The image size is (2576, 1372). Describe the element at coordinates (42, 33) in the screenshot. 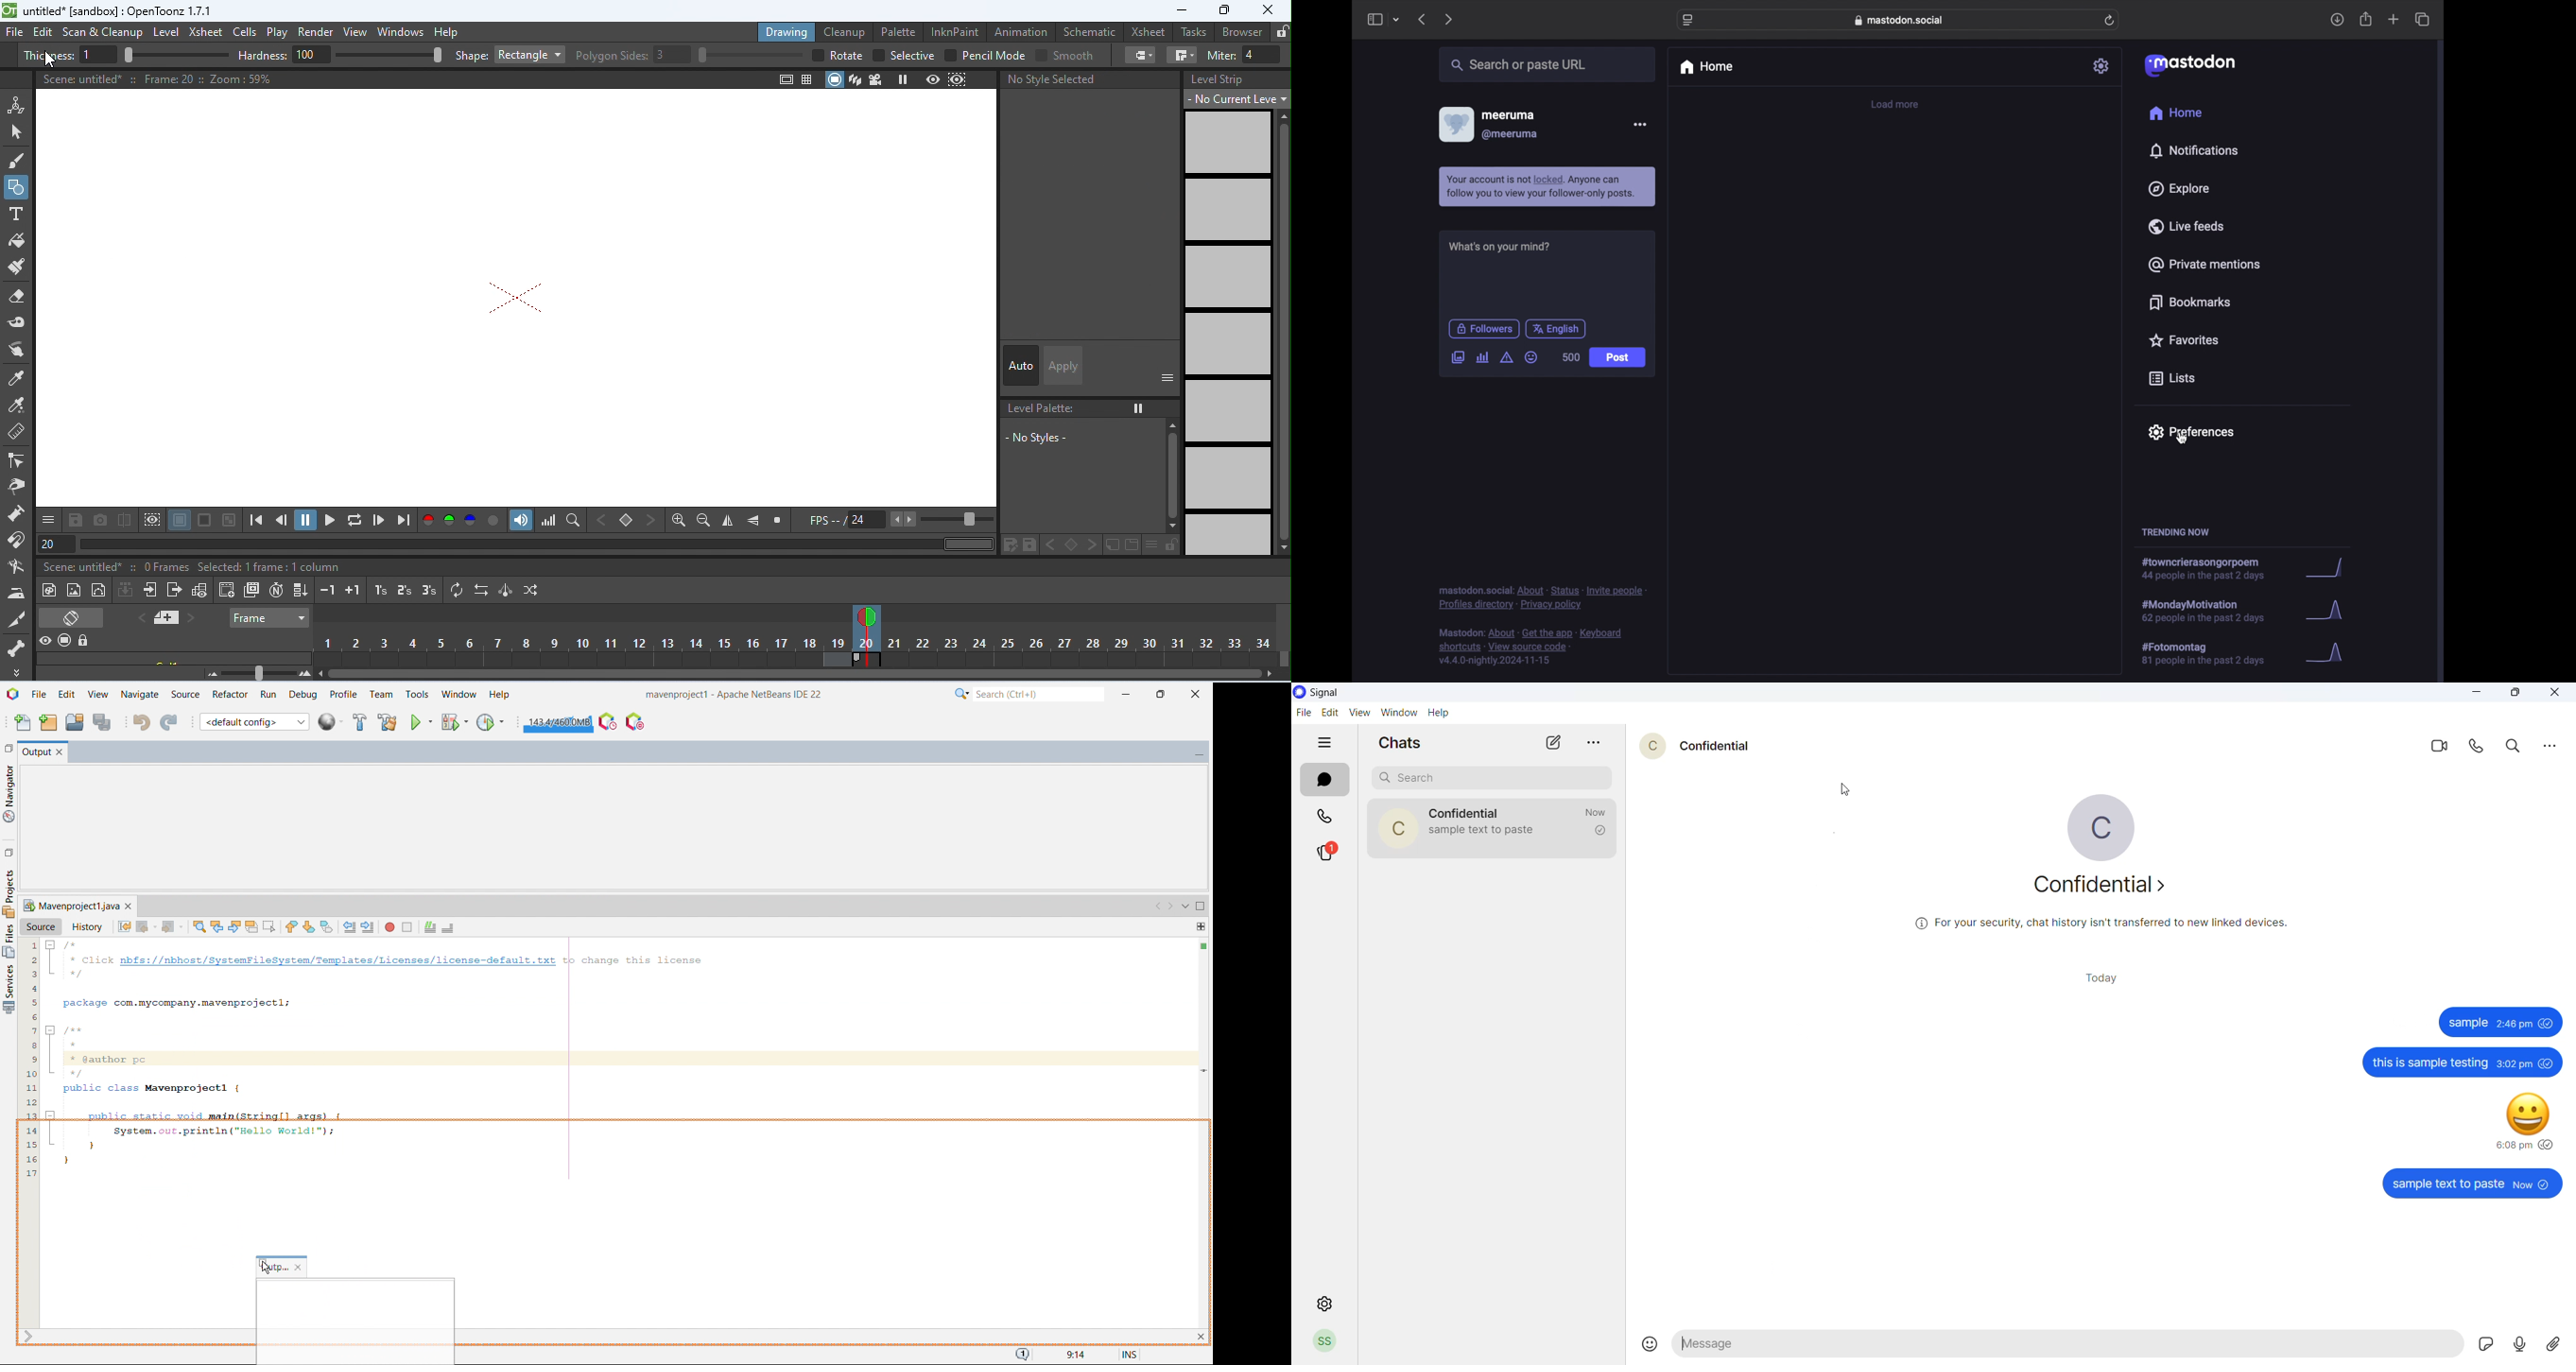

I see `edit` at that location.